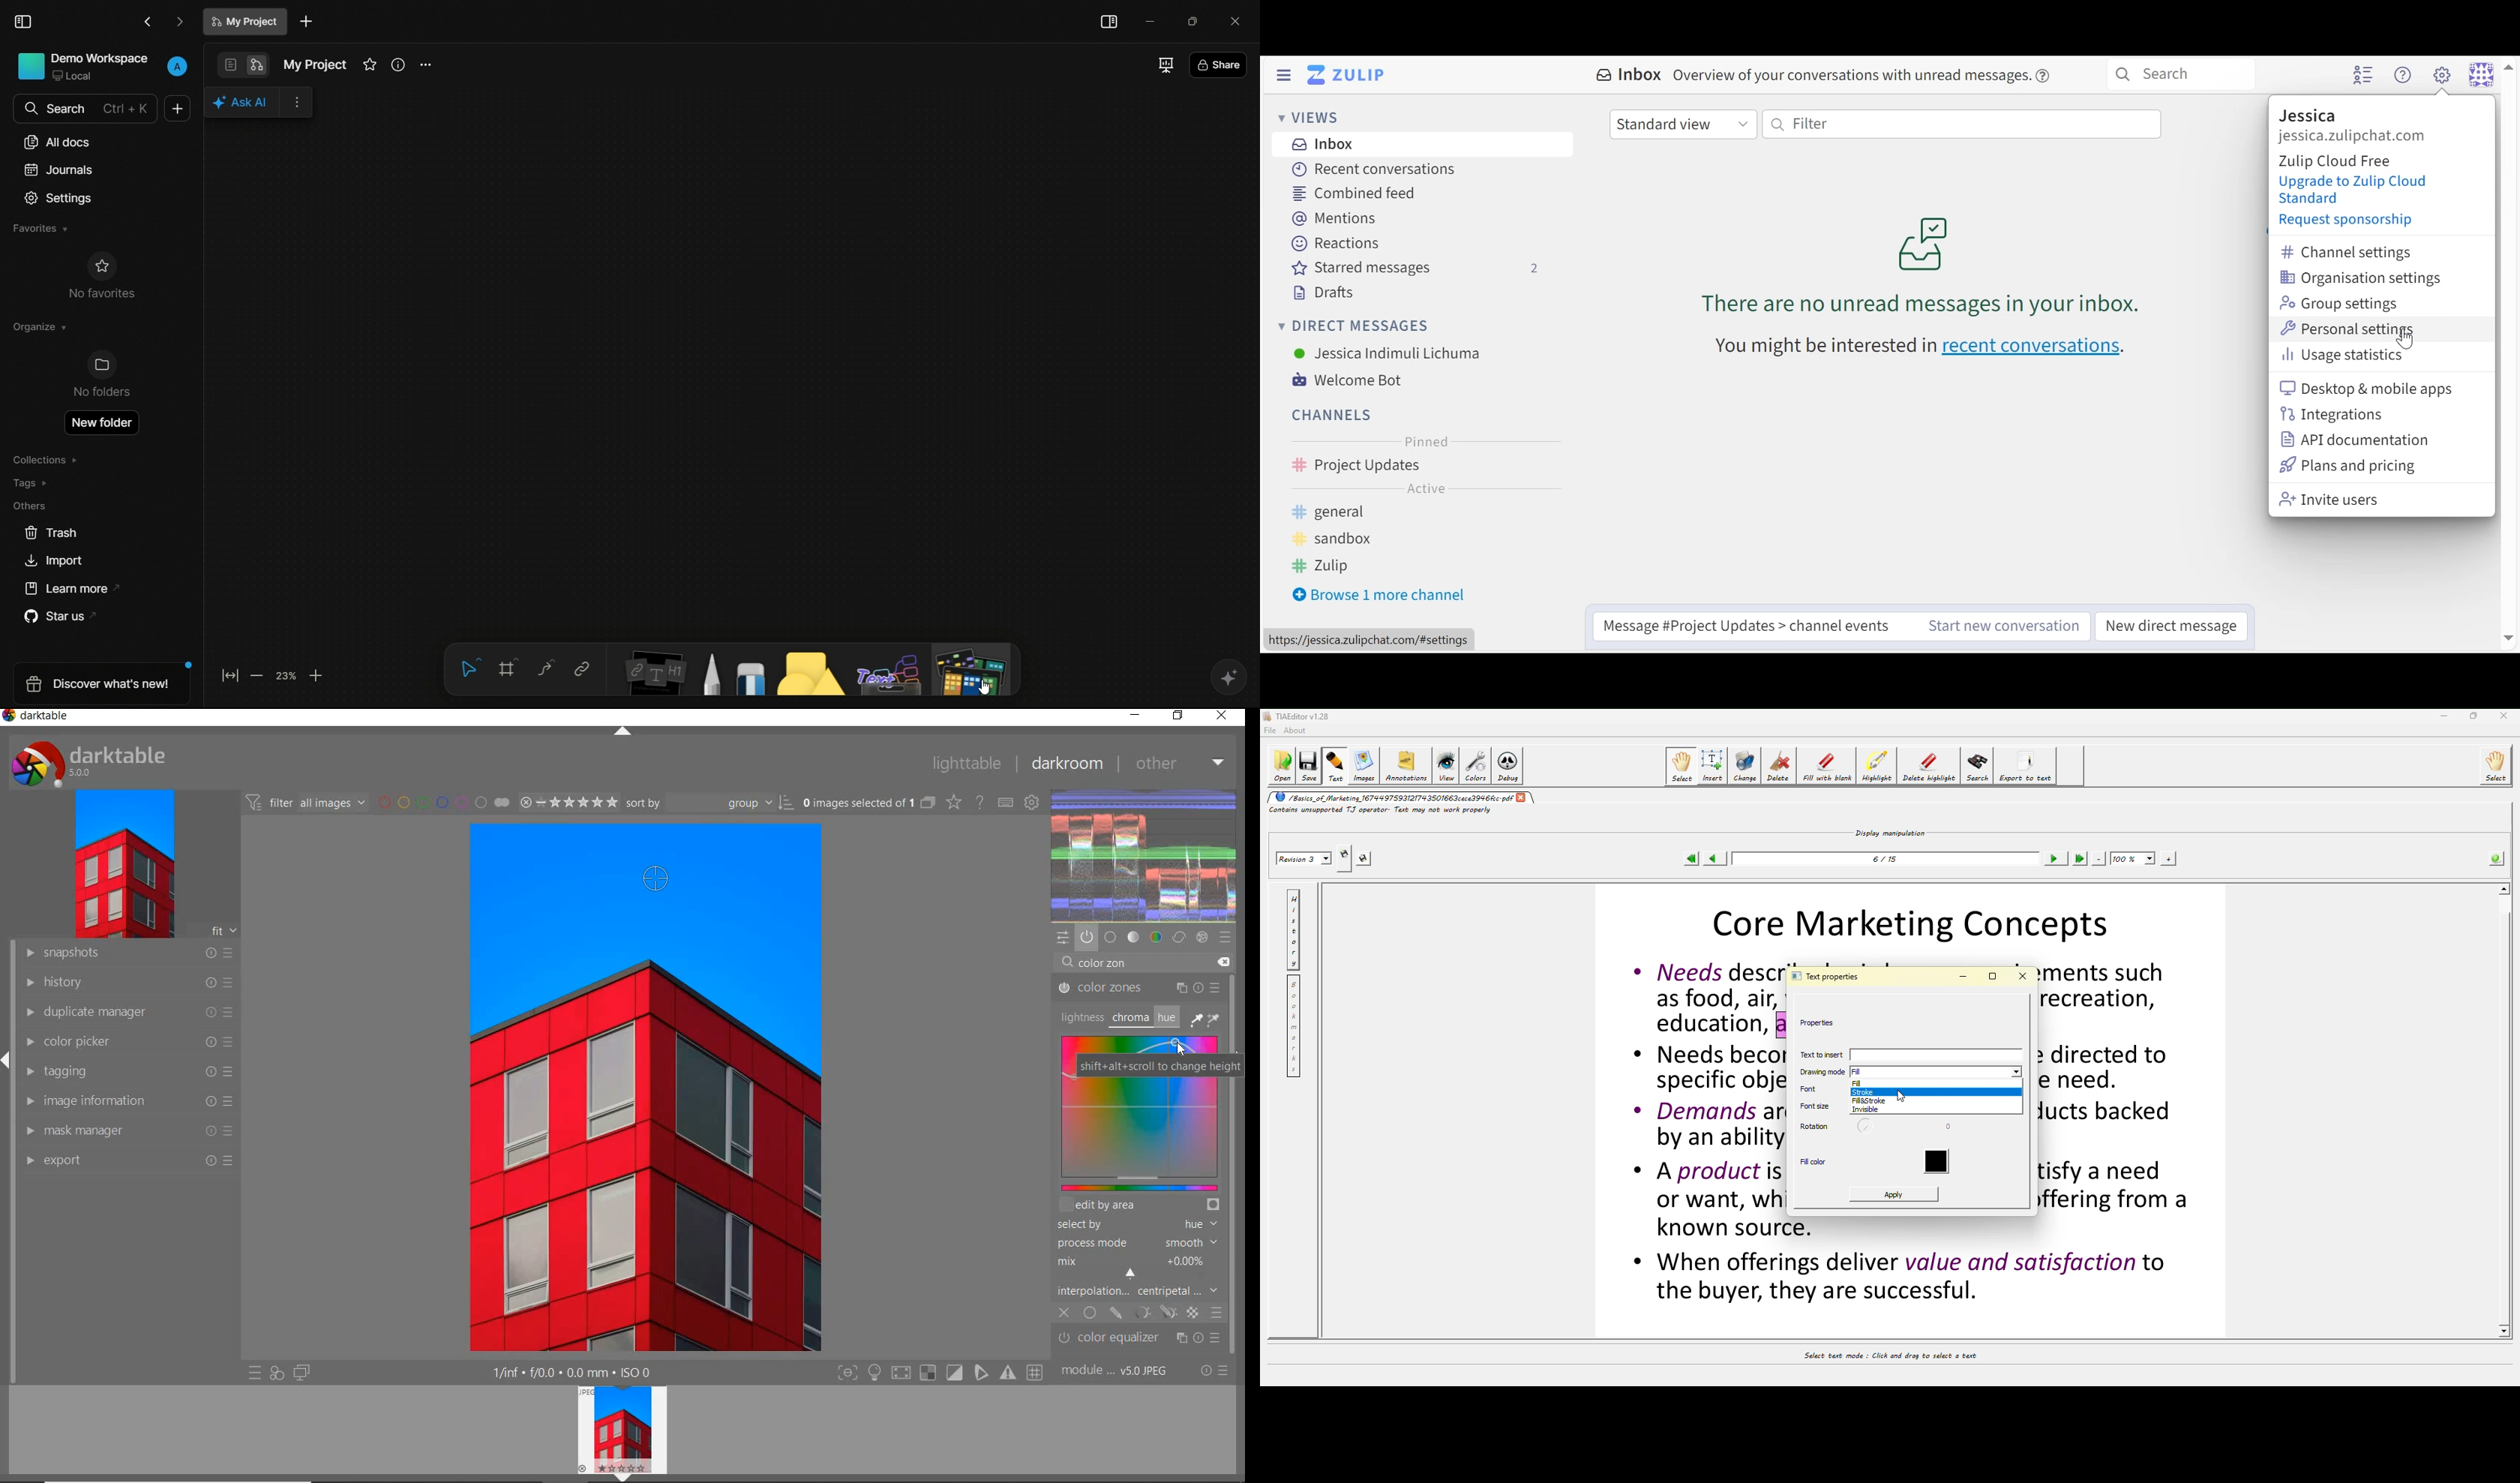  I want to click on Main menu, so click(2405, 76).